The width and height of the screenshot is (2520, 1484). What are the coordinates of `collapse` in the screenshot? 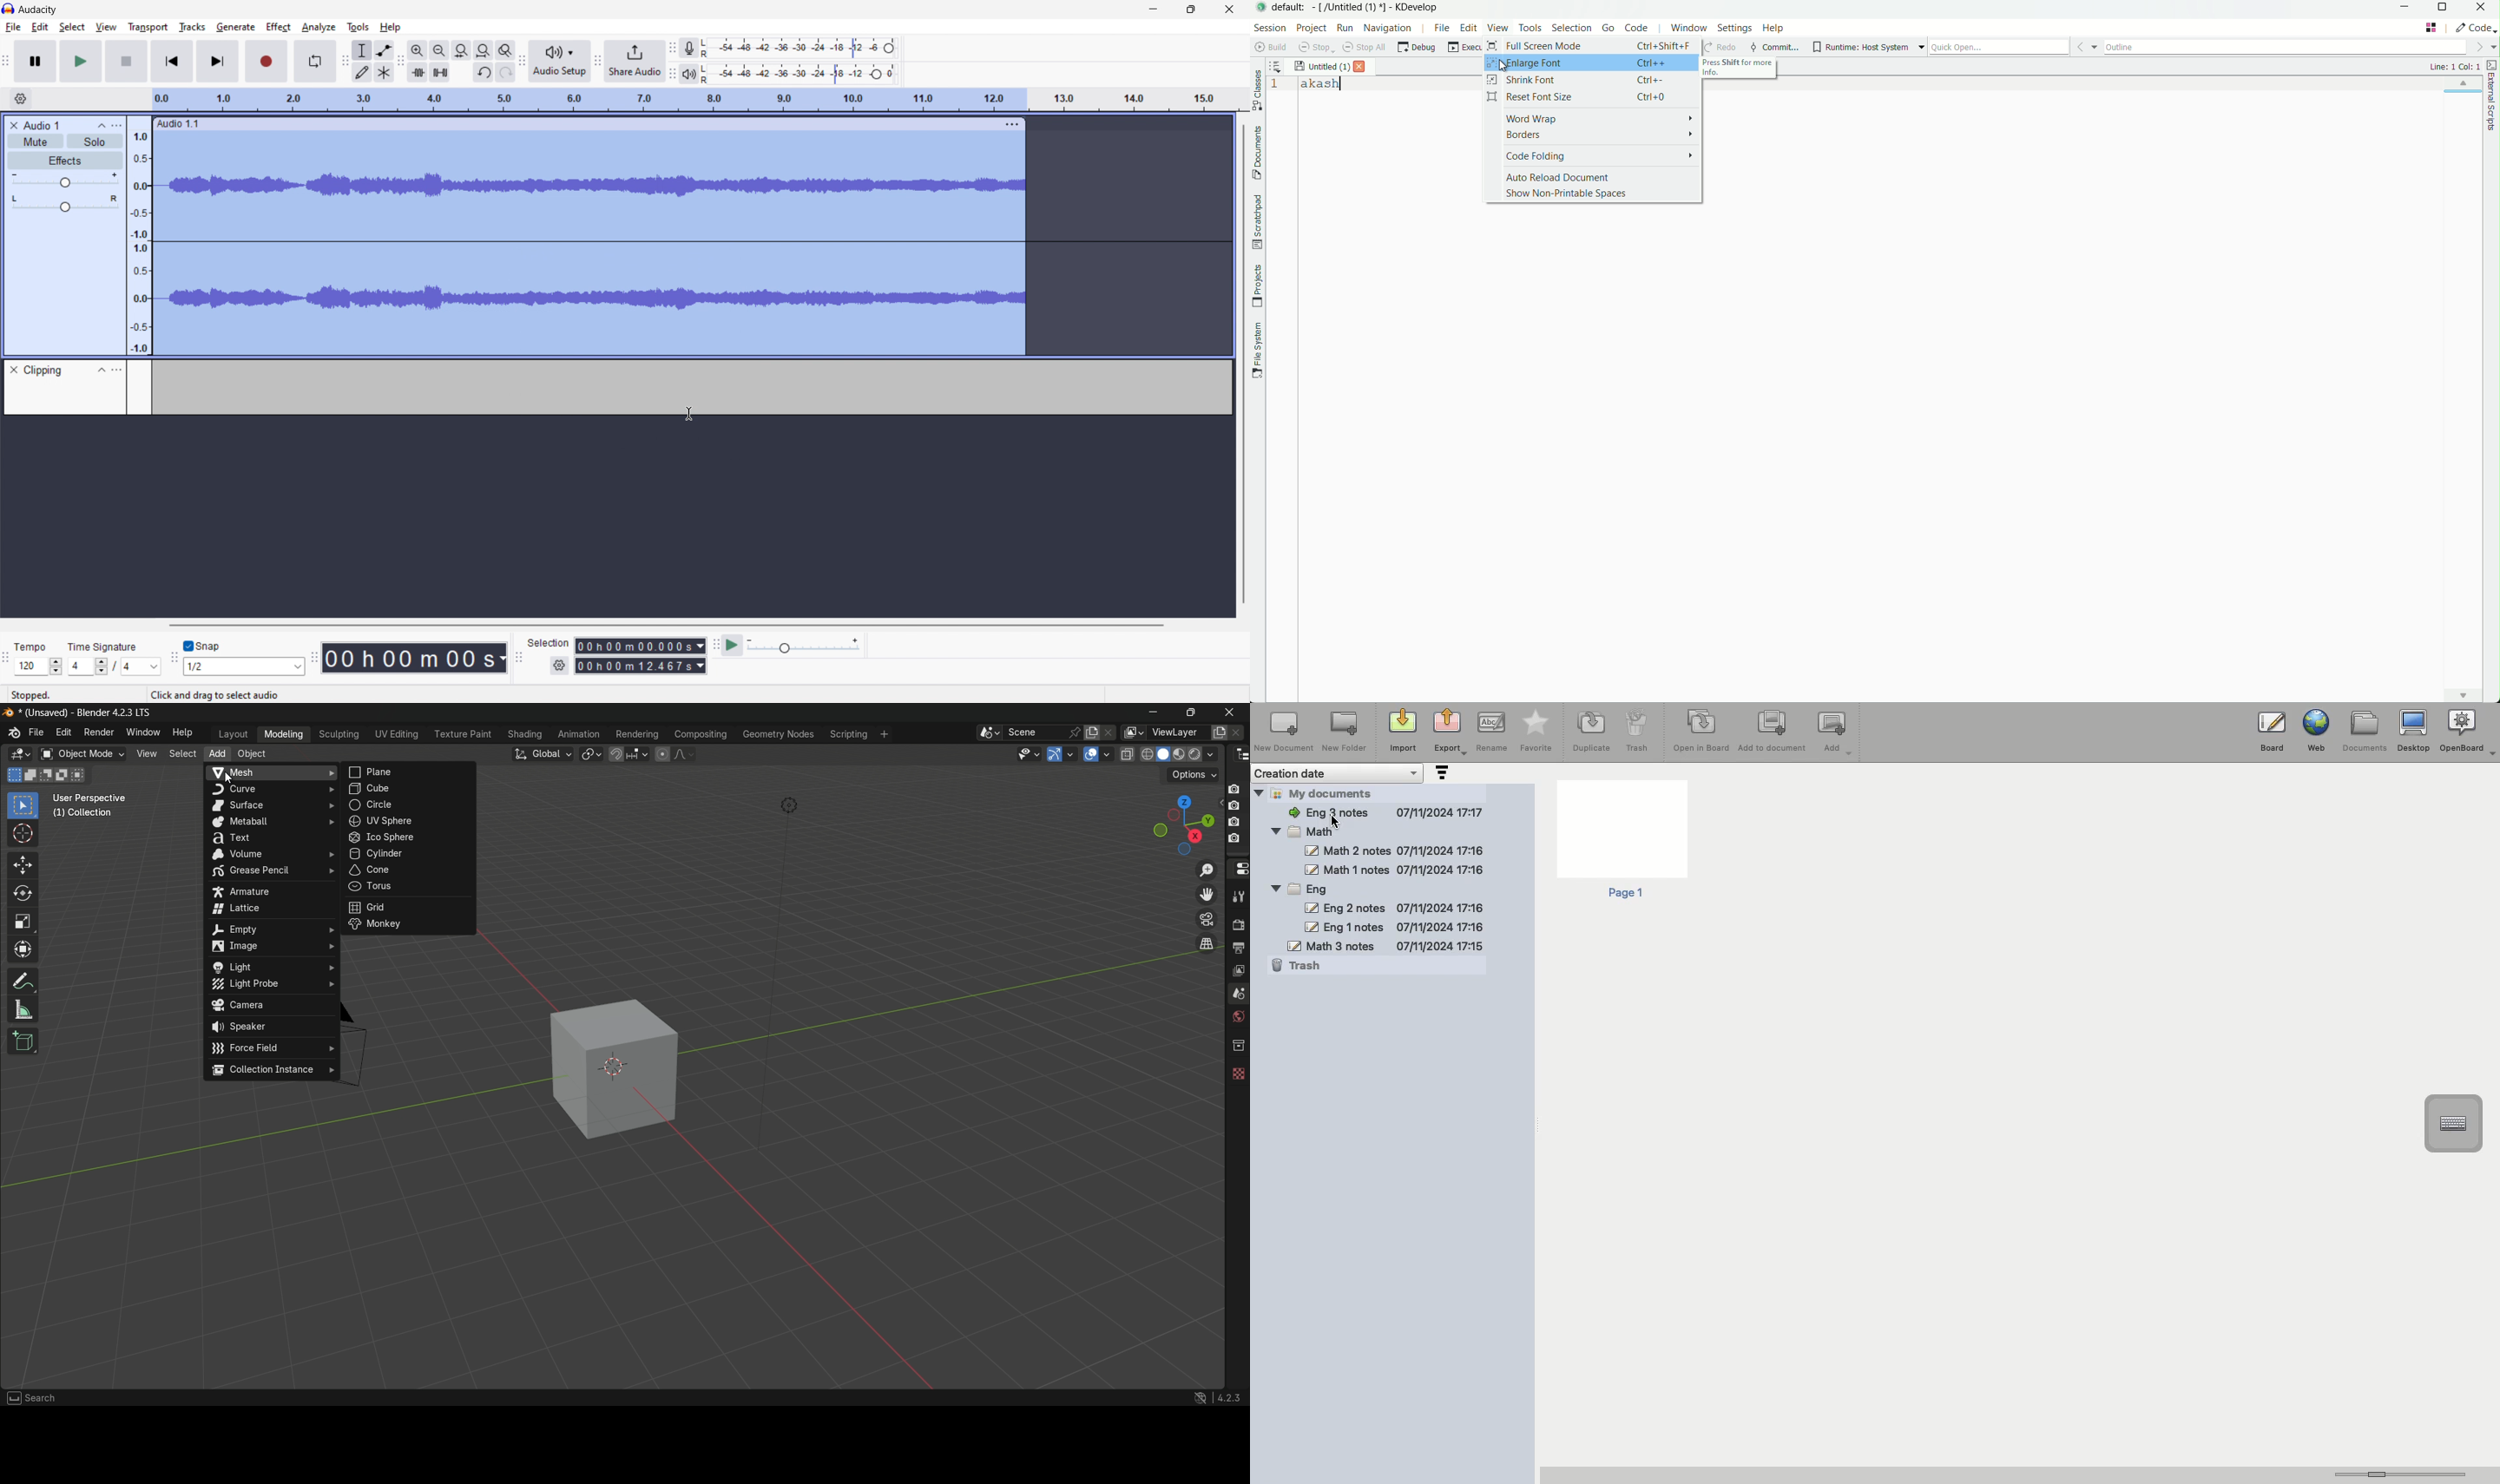 It's located at (100, 126).